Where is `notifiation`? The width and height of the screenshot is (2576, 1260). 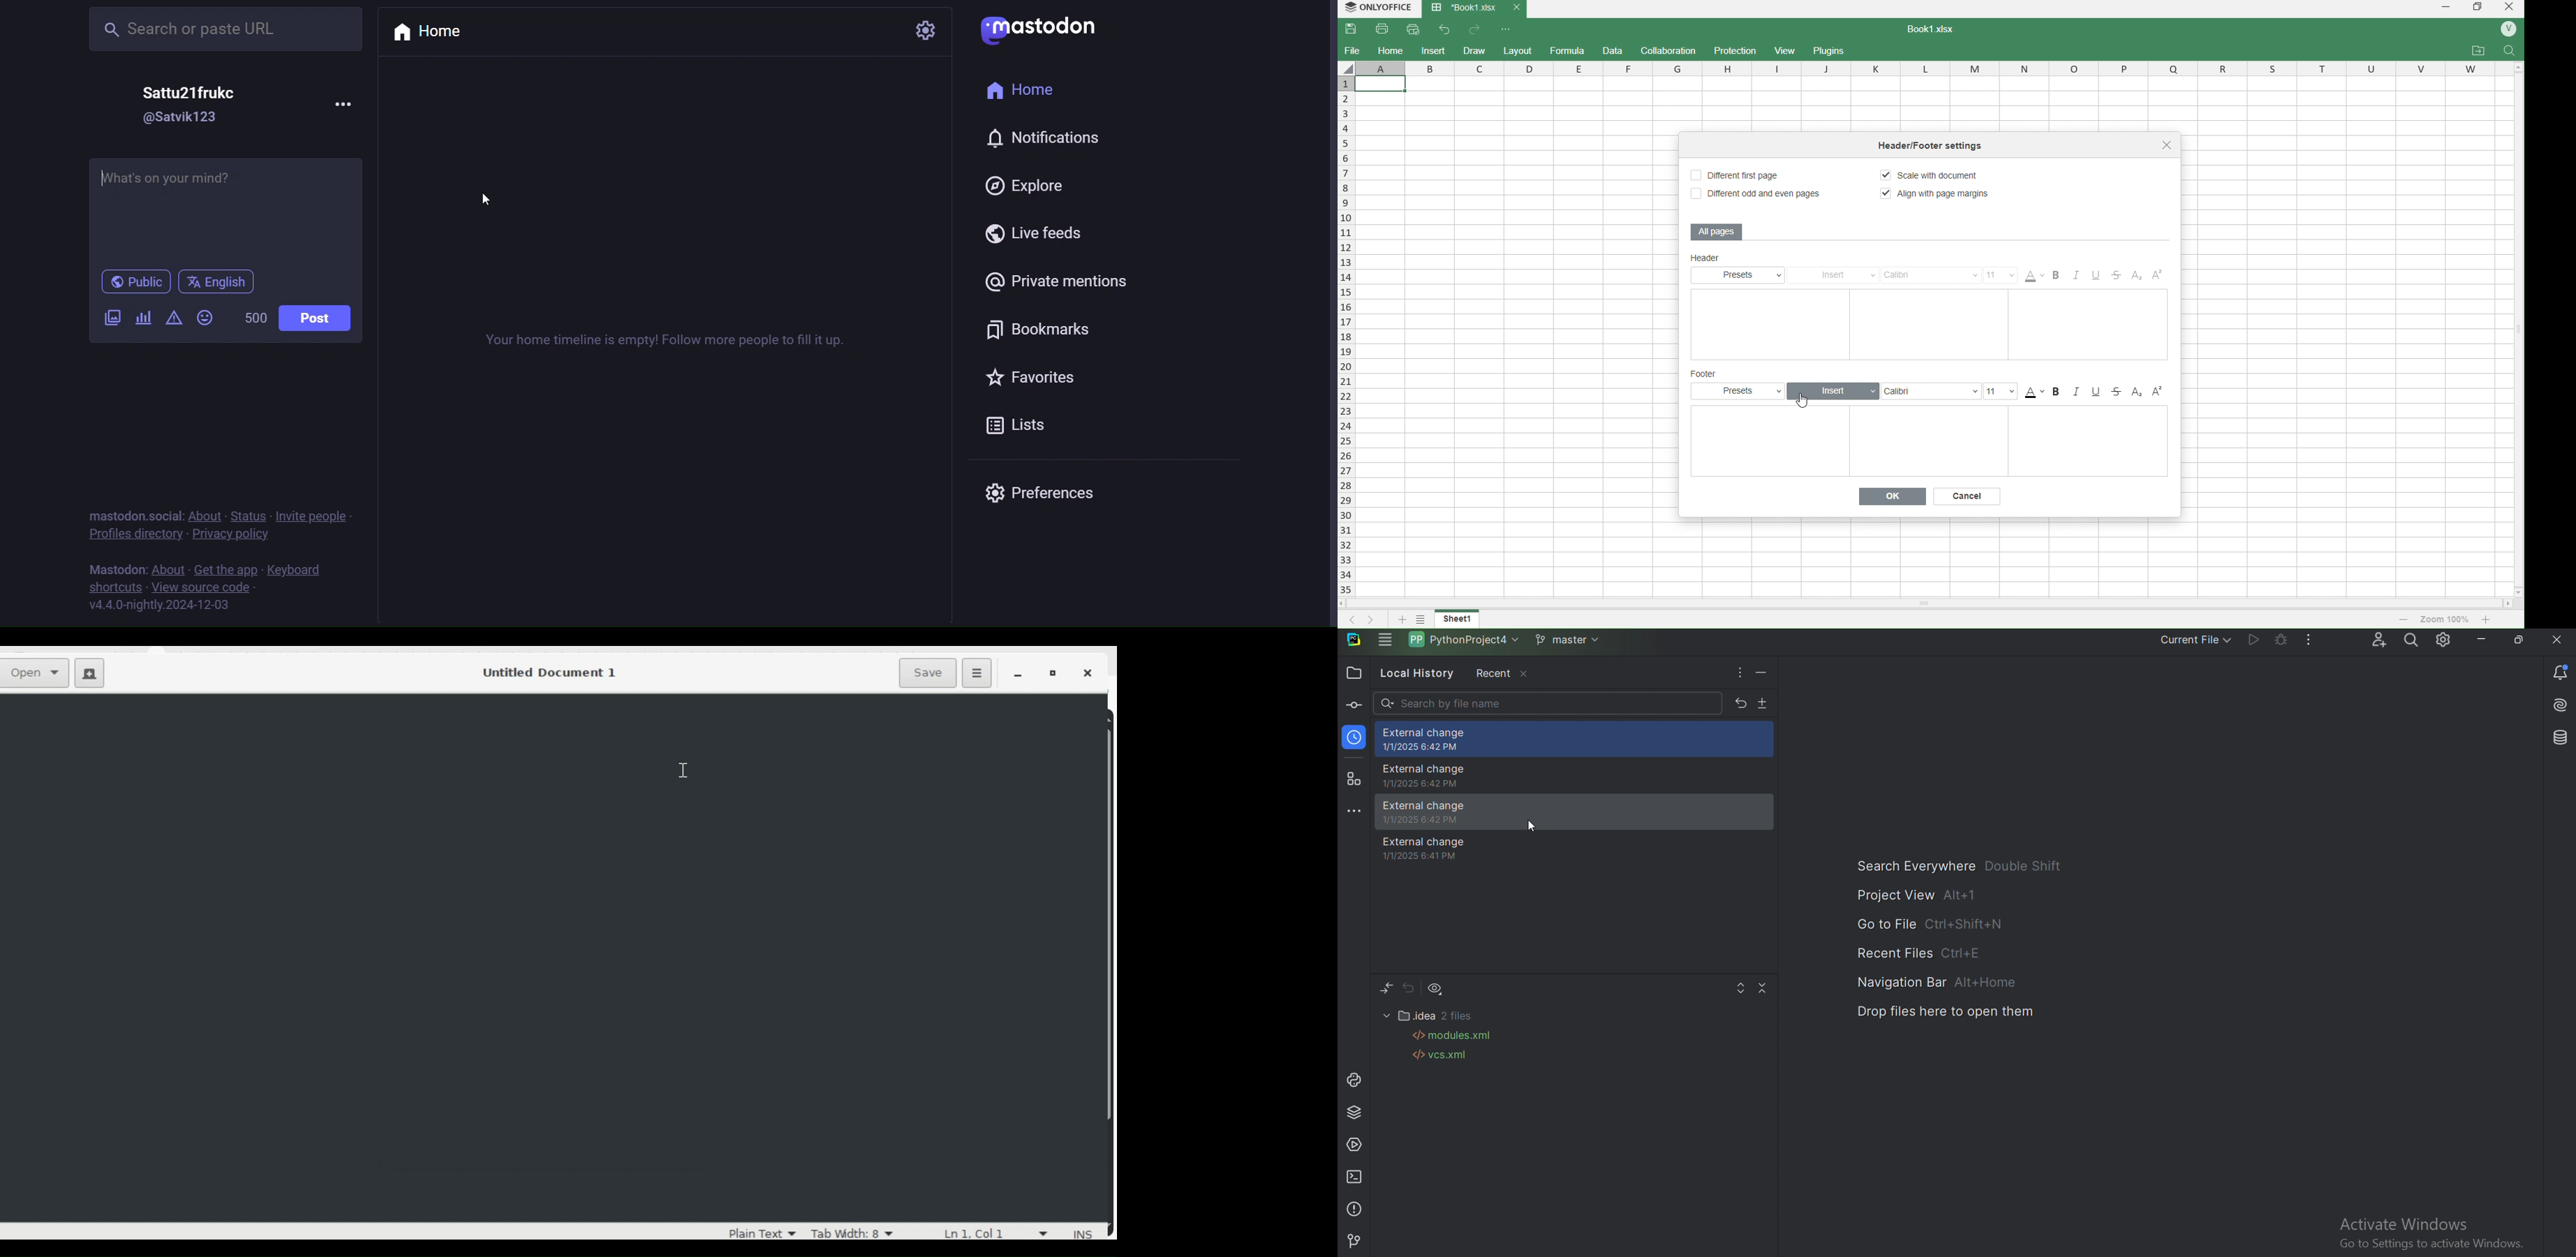
notifiation is located at coordinates (1045, 139).